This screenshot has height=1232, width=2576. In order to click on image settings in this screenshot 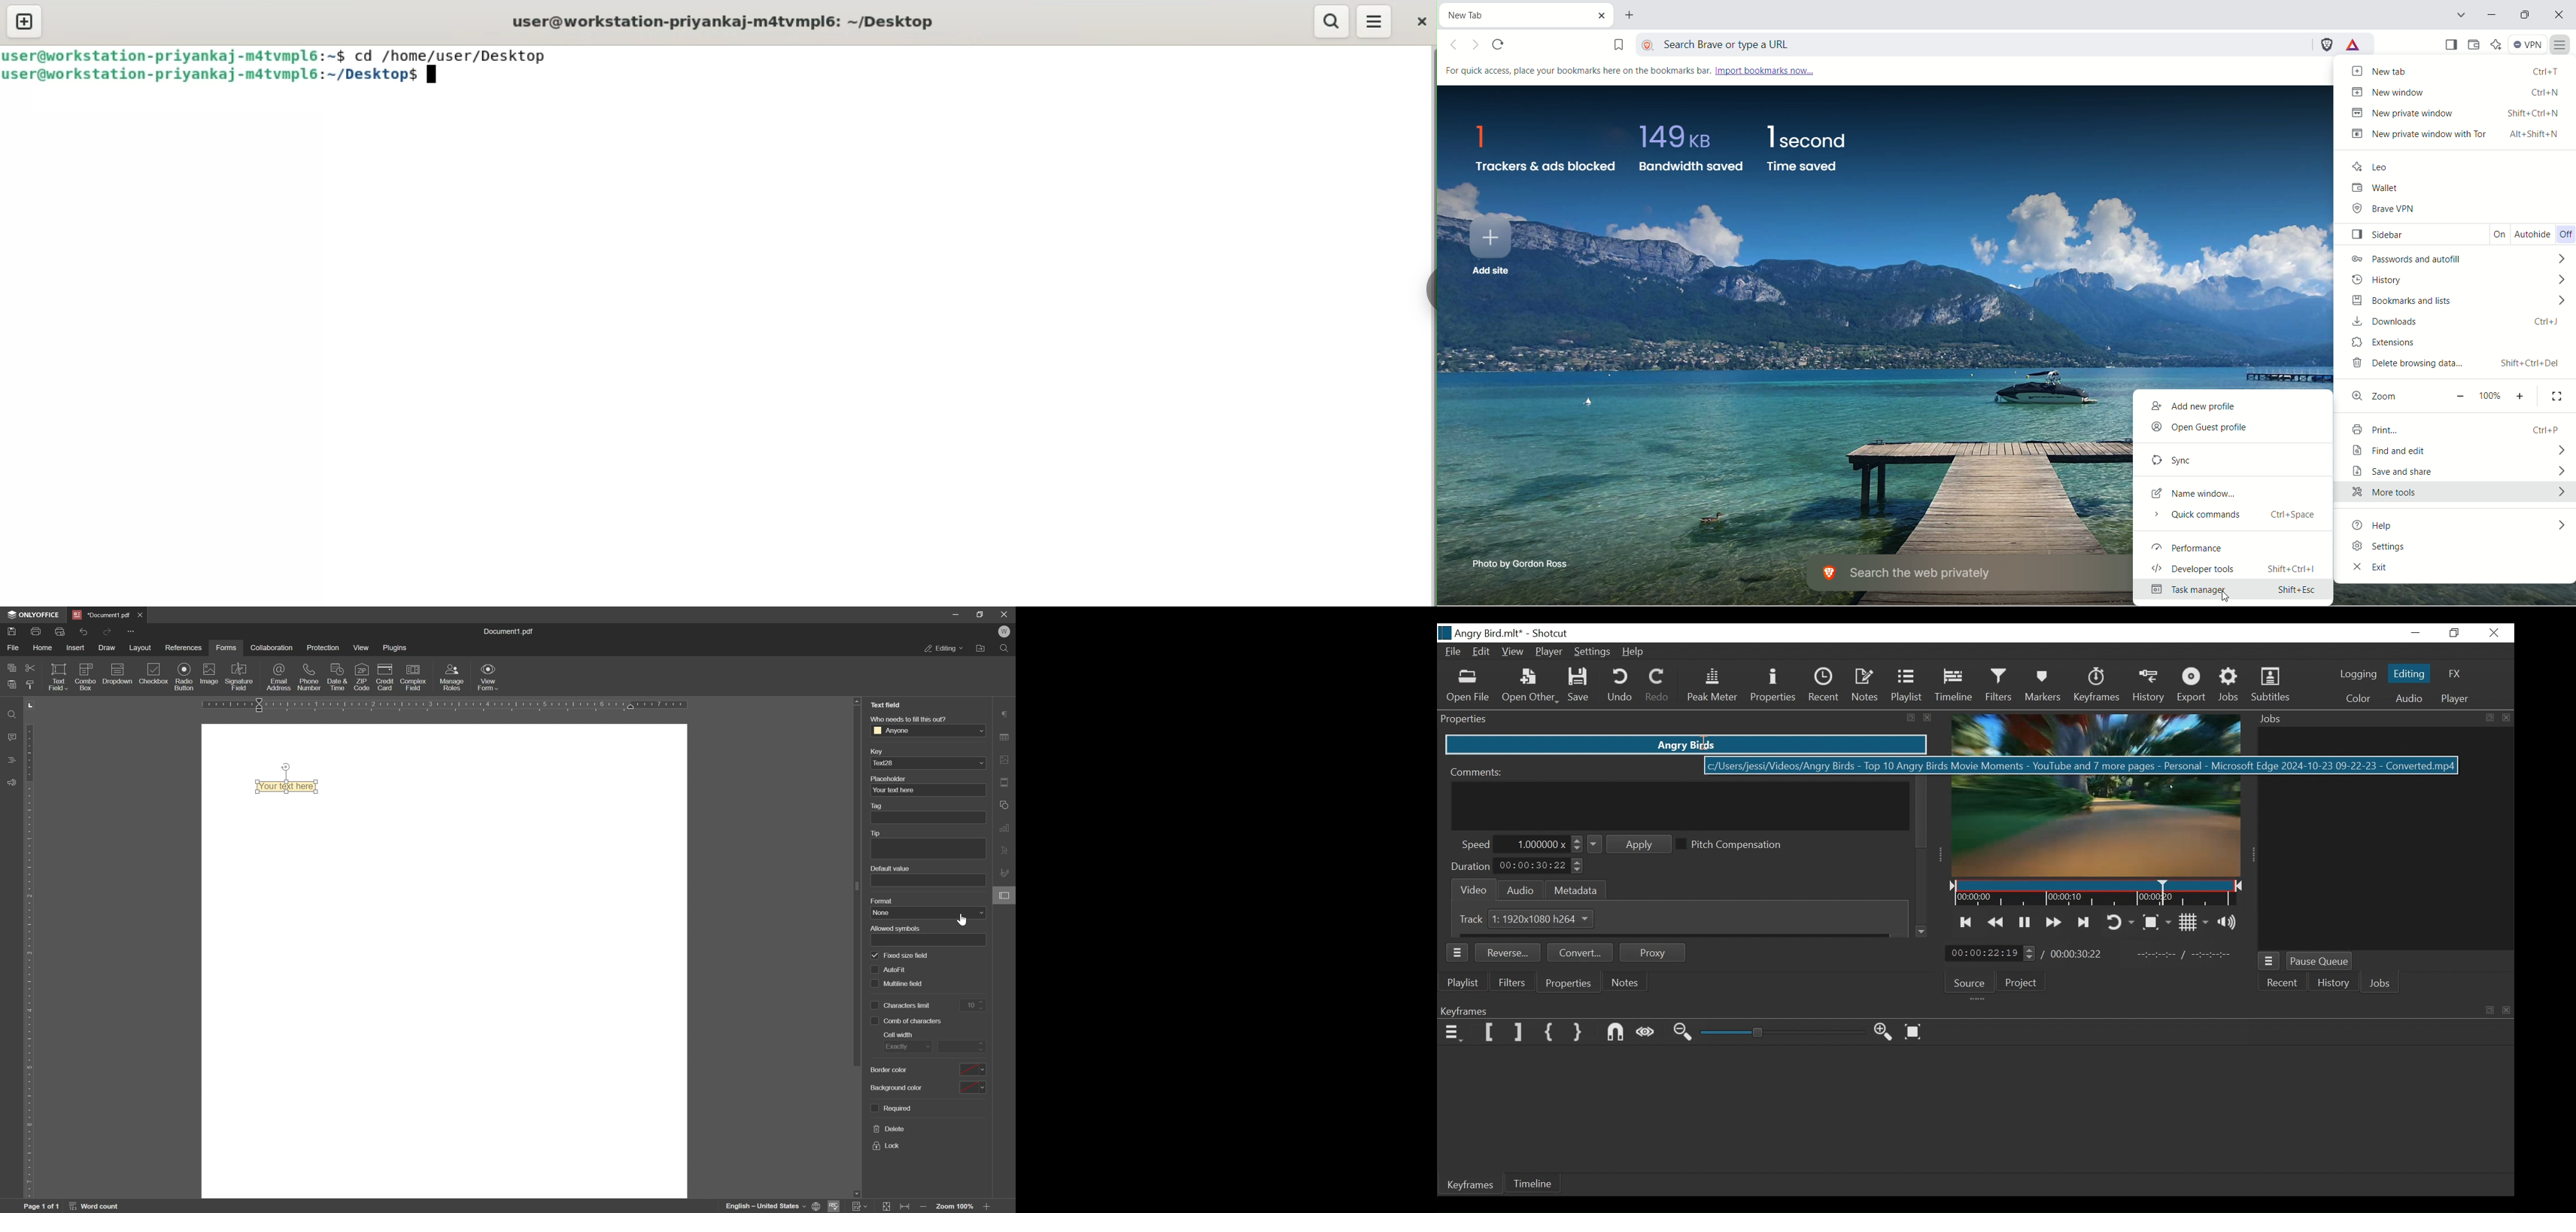, I will do `click(1006, 760)`.